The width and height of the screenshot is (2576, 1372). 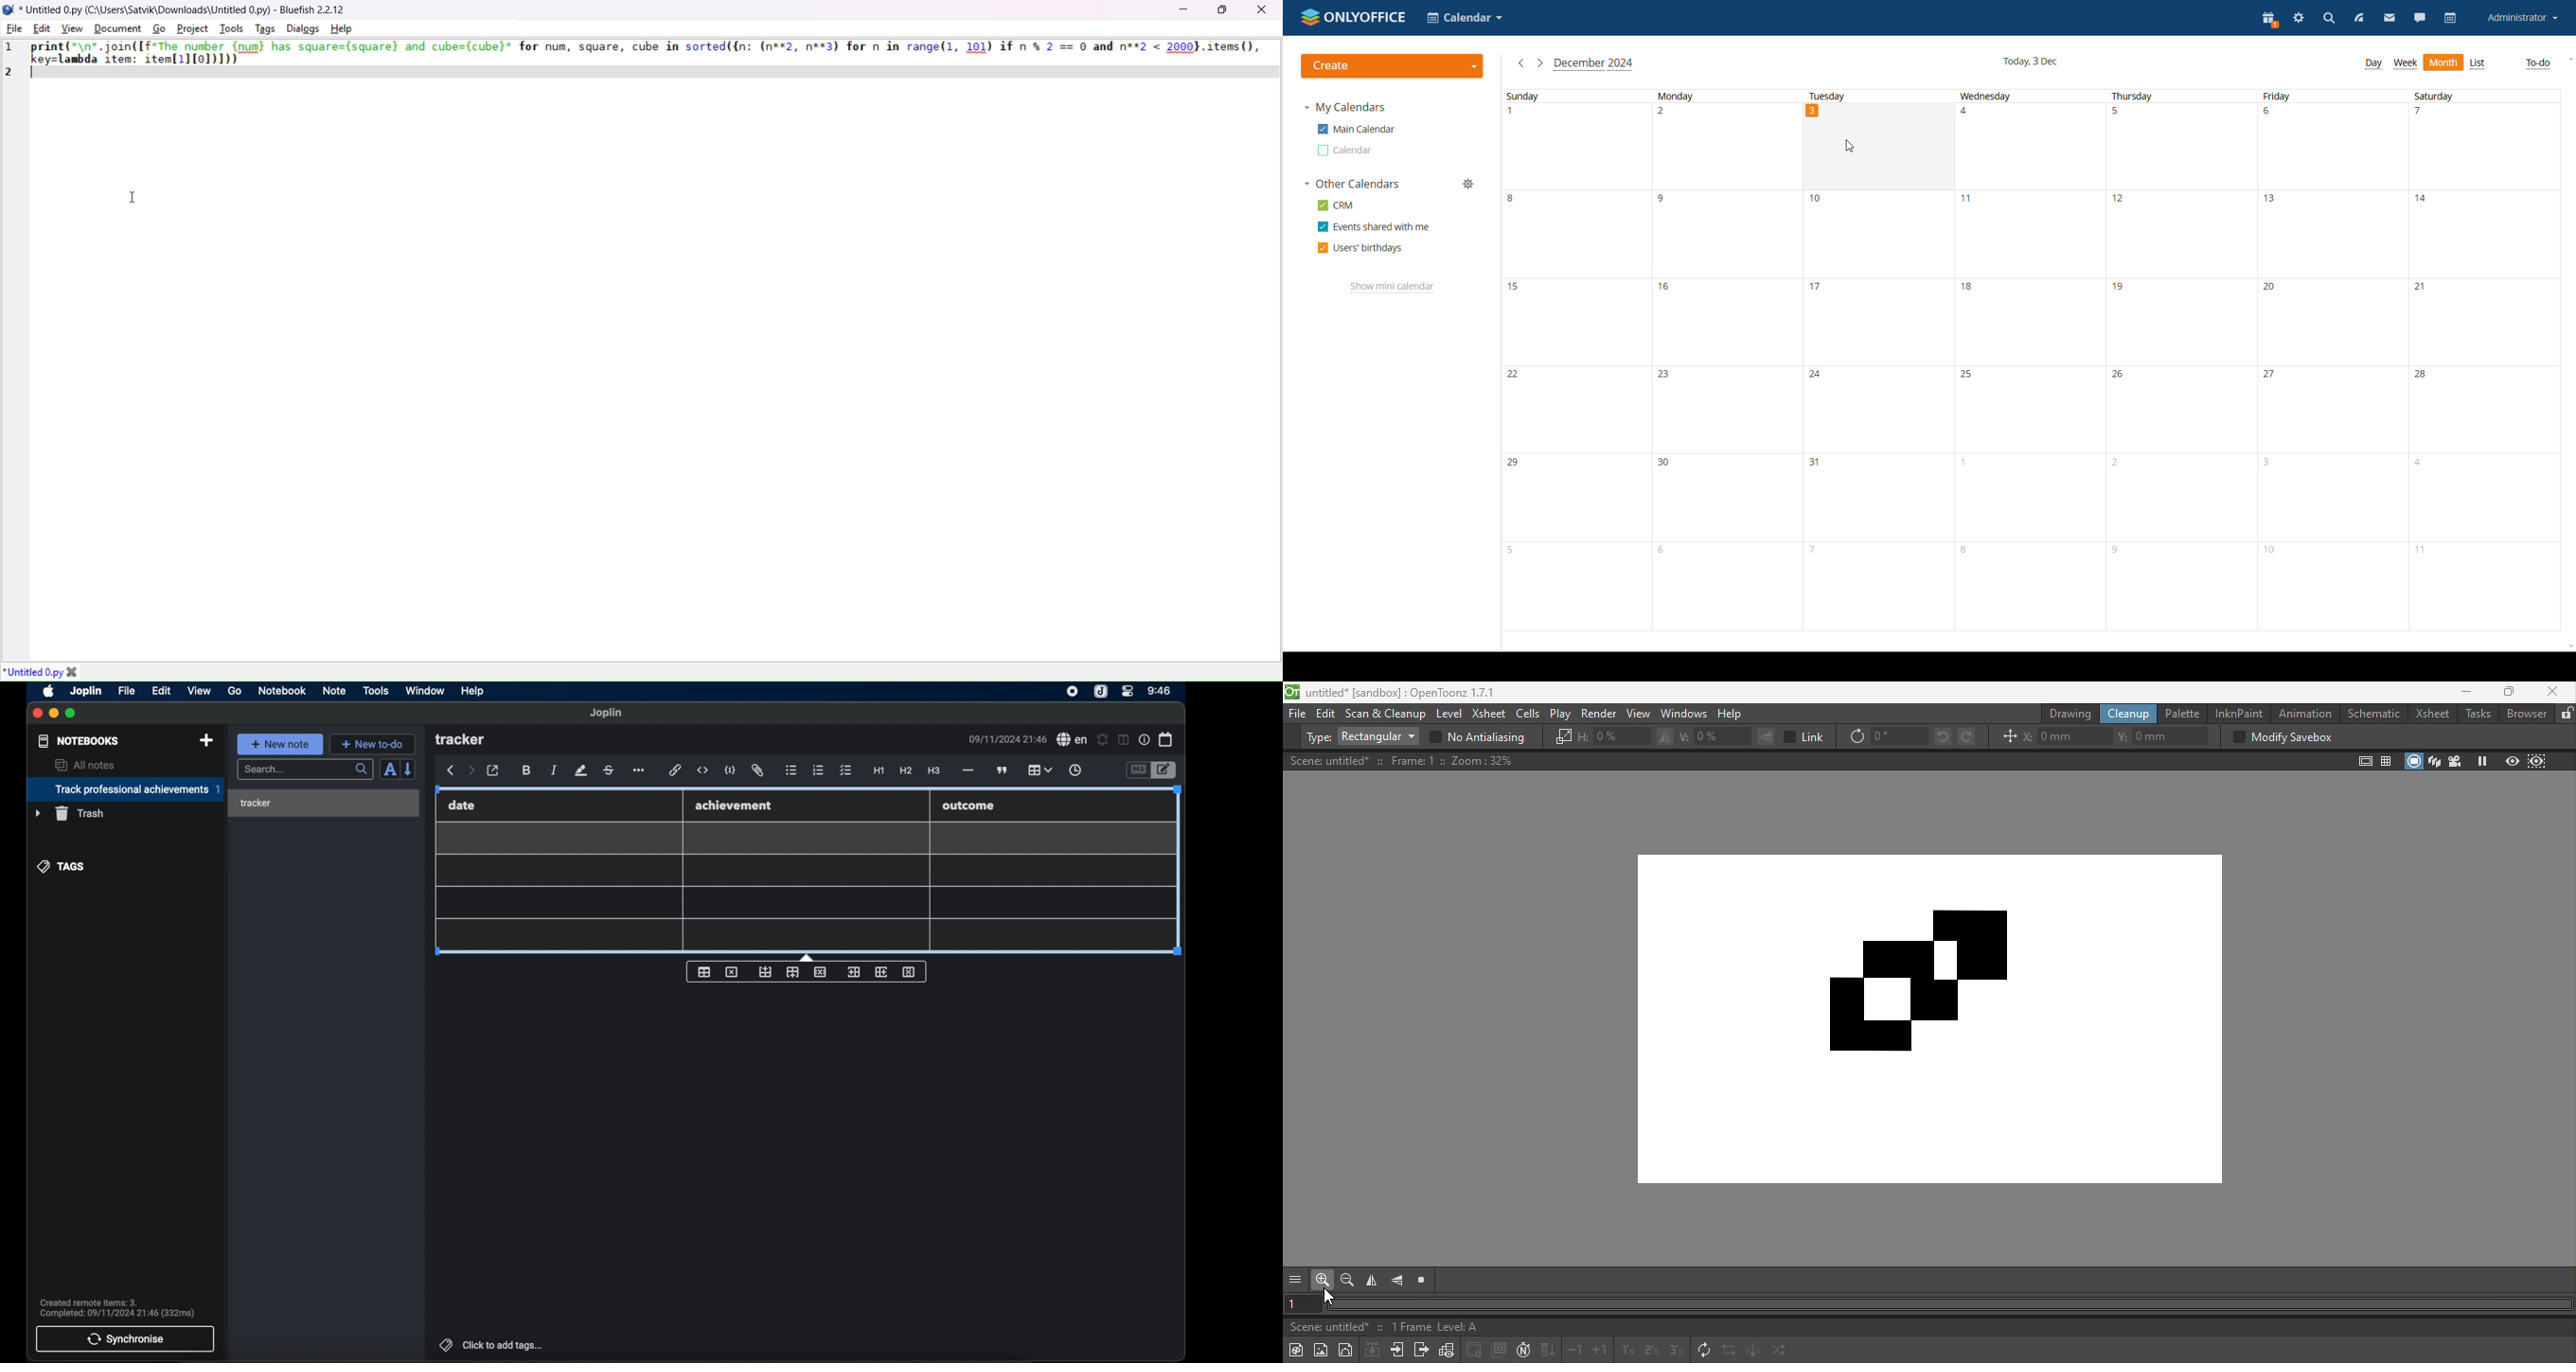 What do you see at coordinates (731, 971) in the screenshot?
I see `delet table` at bounding box center [731, 971].